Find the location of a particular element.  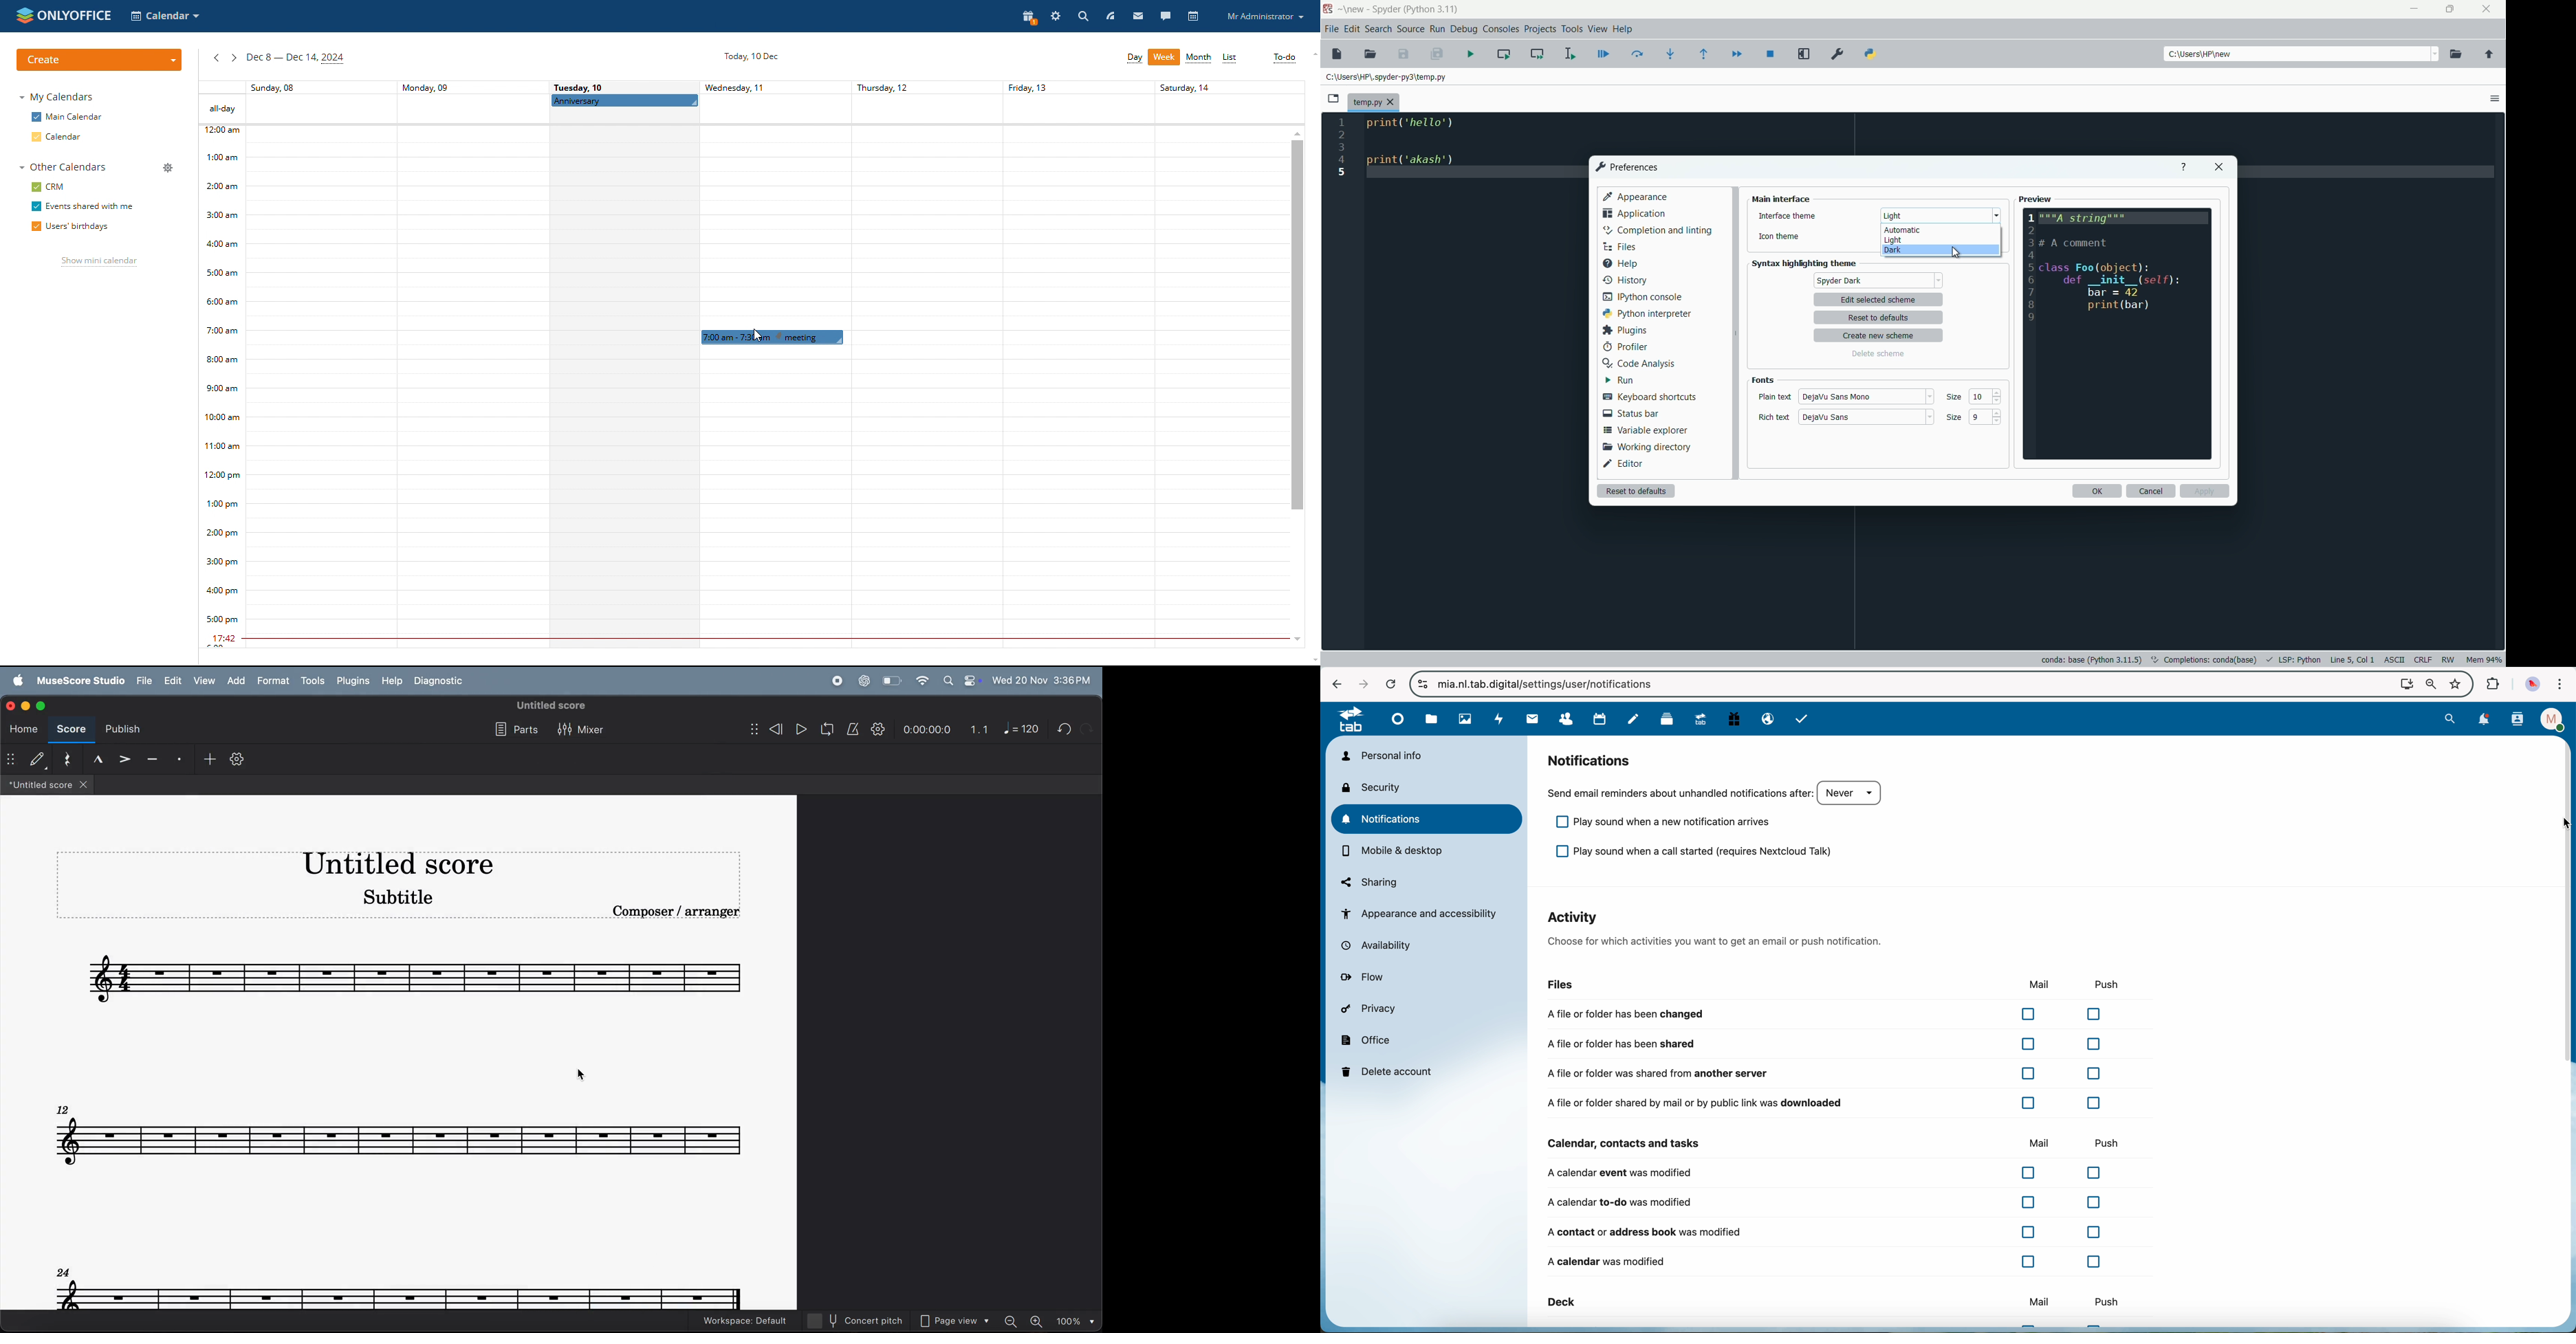

automatic is located at coordinates (1903, 230).